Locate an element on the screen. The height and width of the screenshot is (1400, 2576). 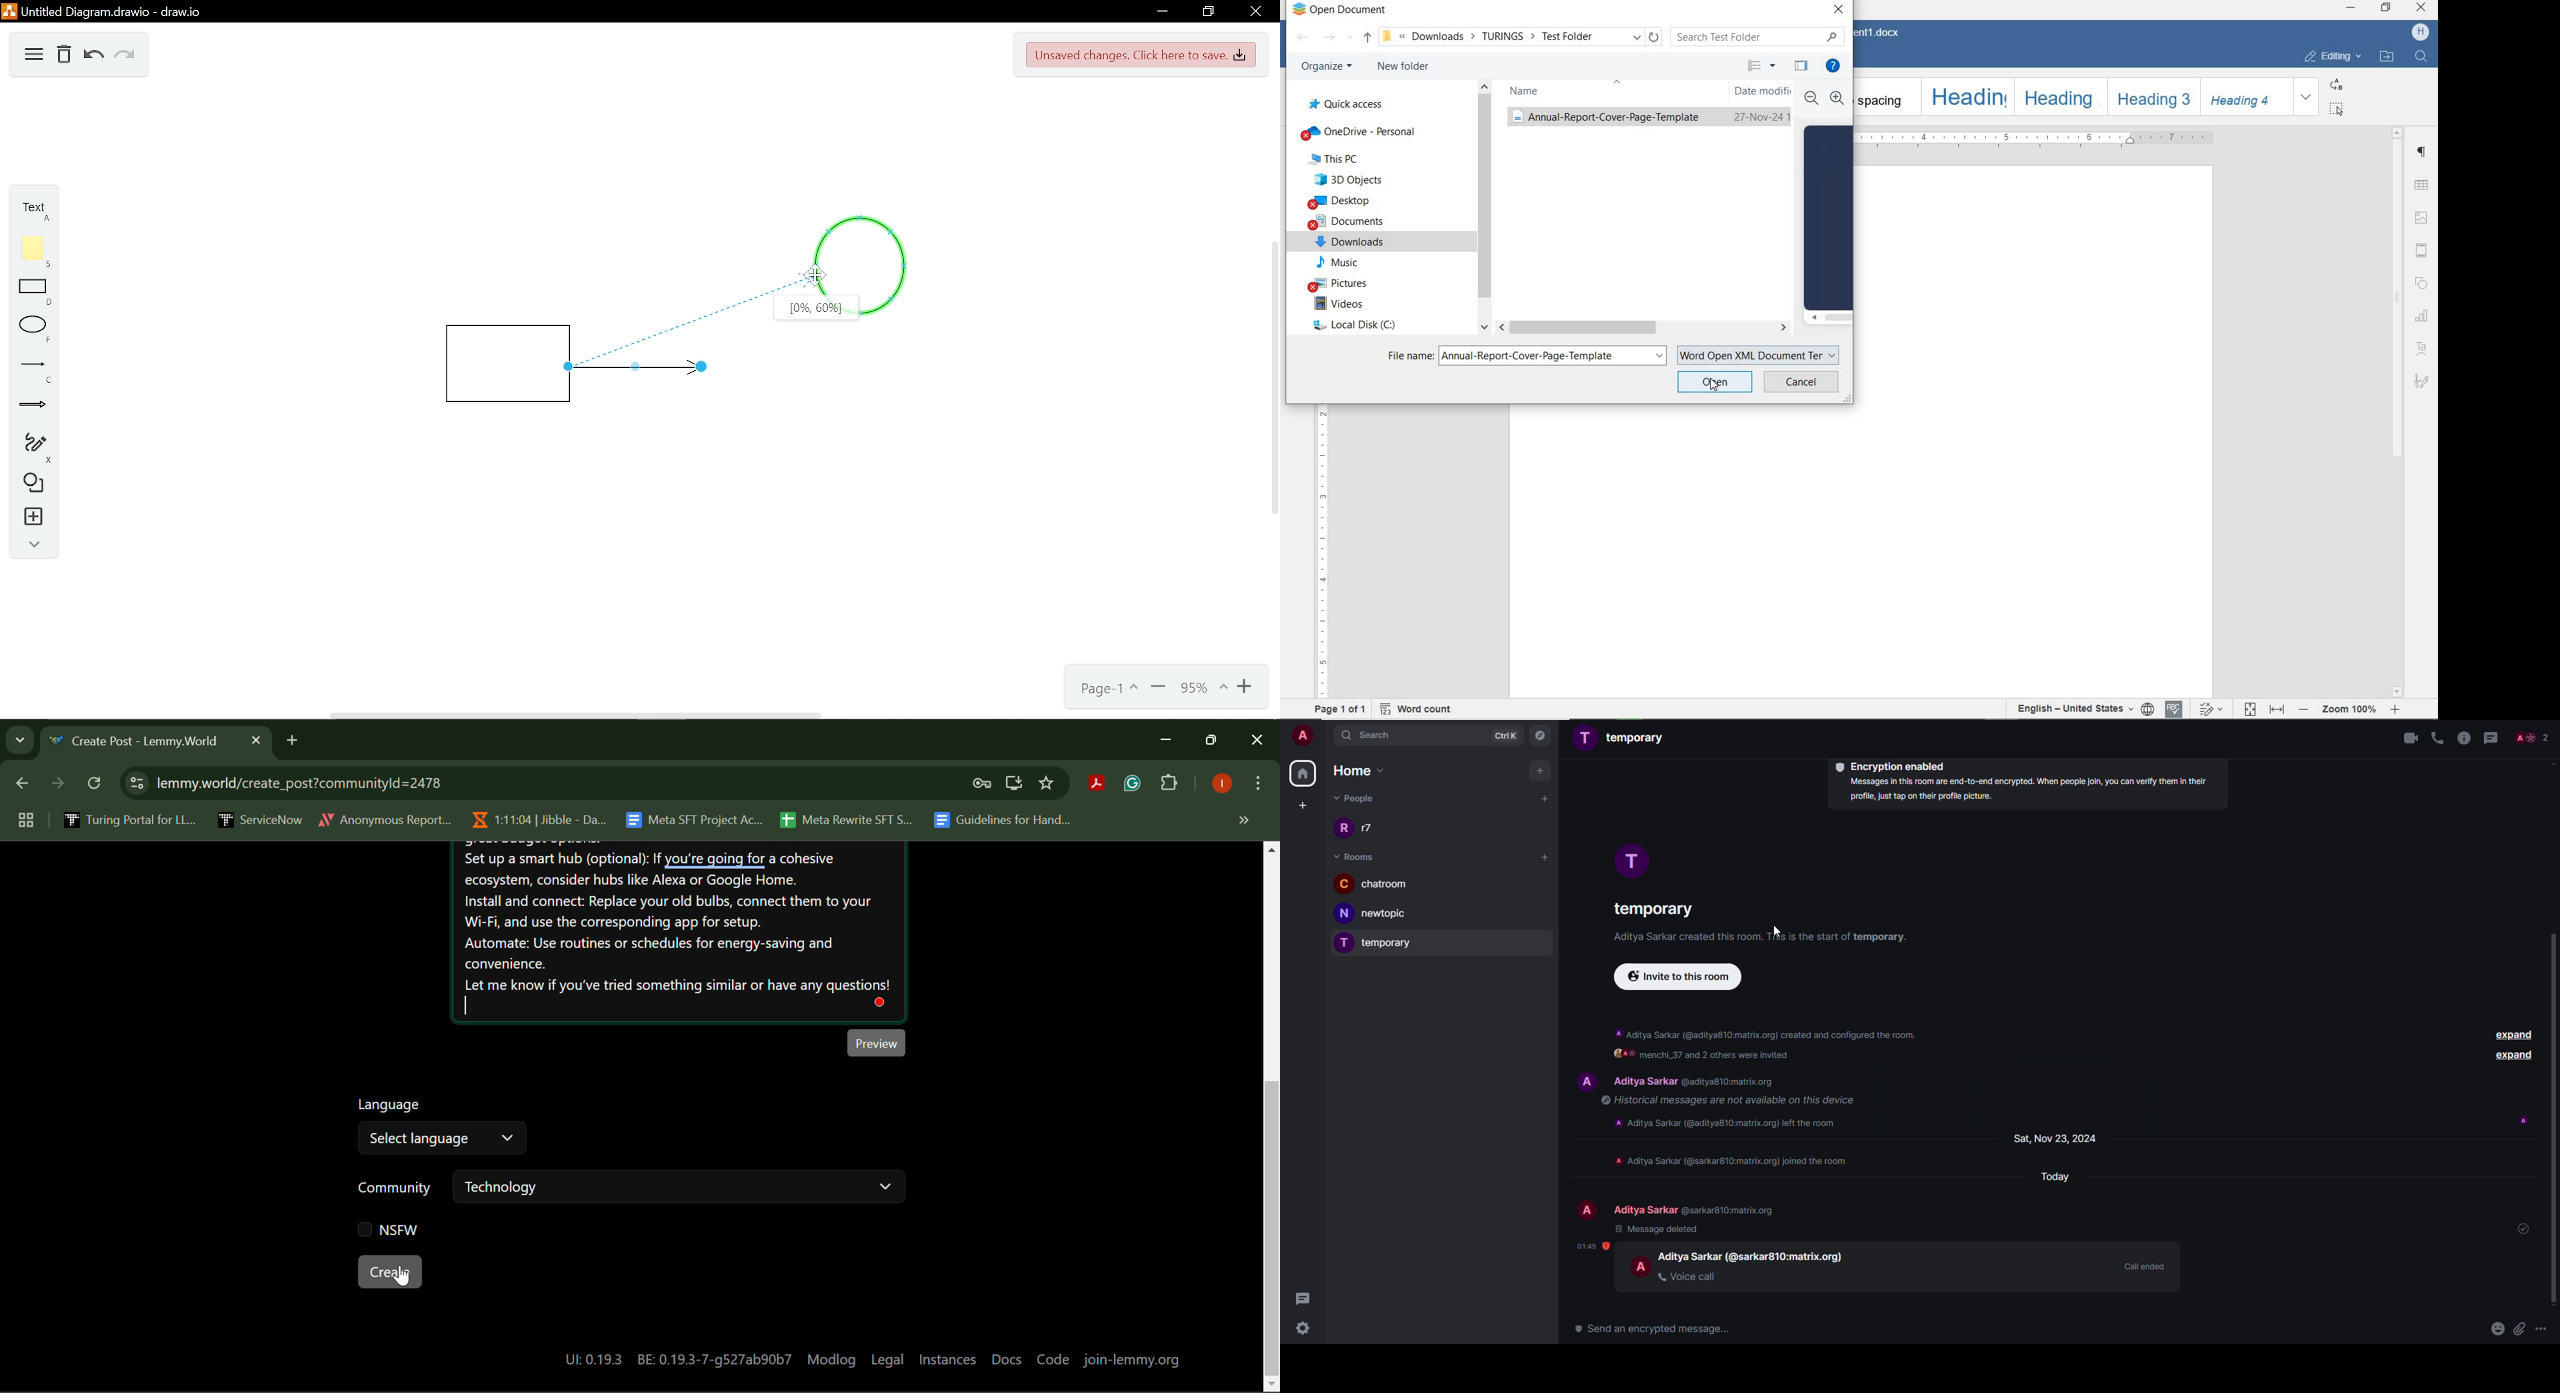
people is located at coordinates (1367, 829).